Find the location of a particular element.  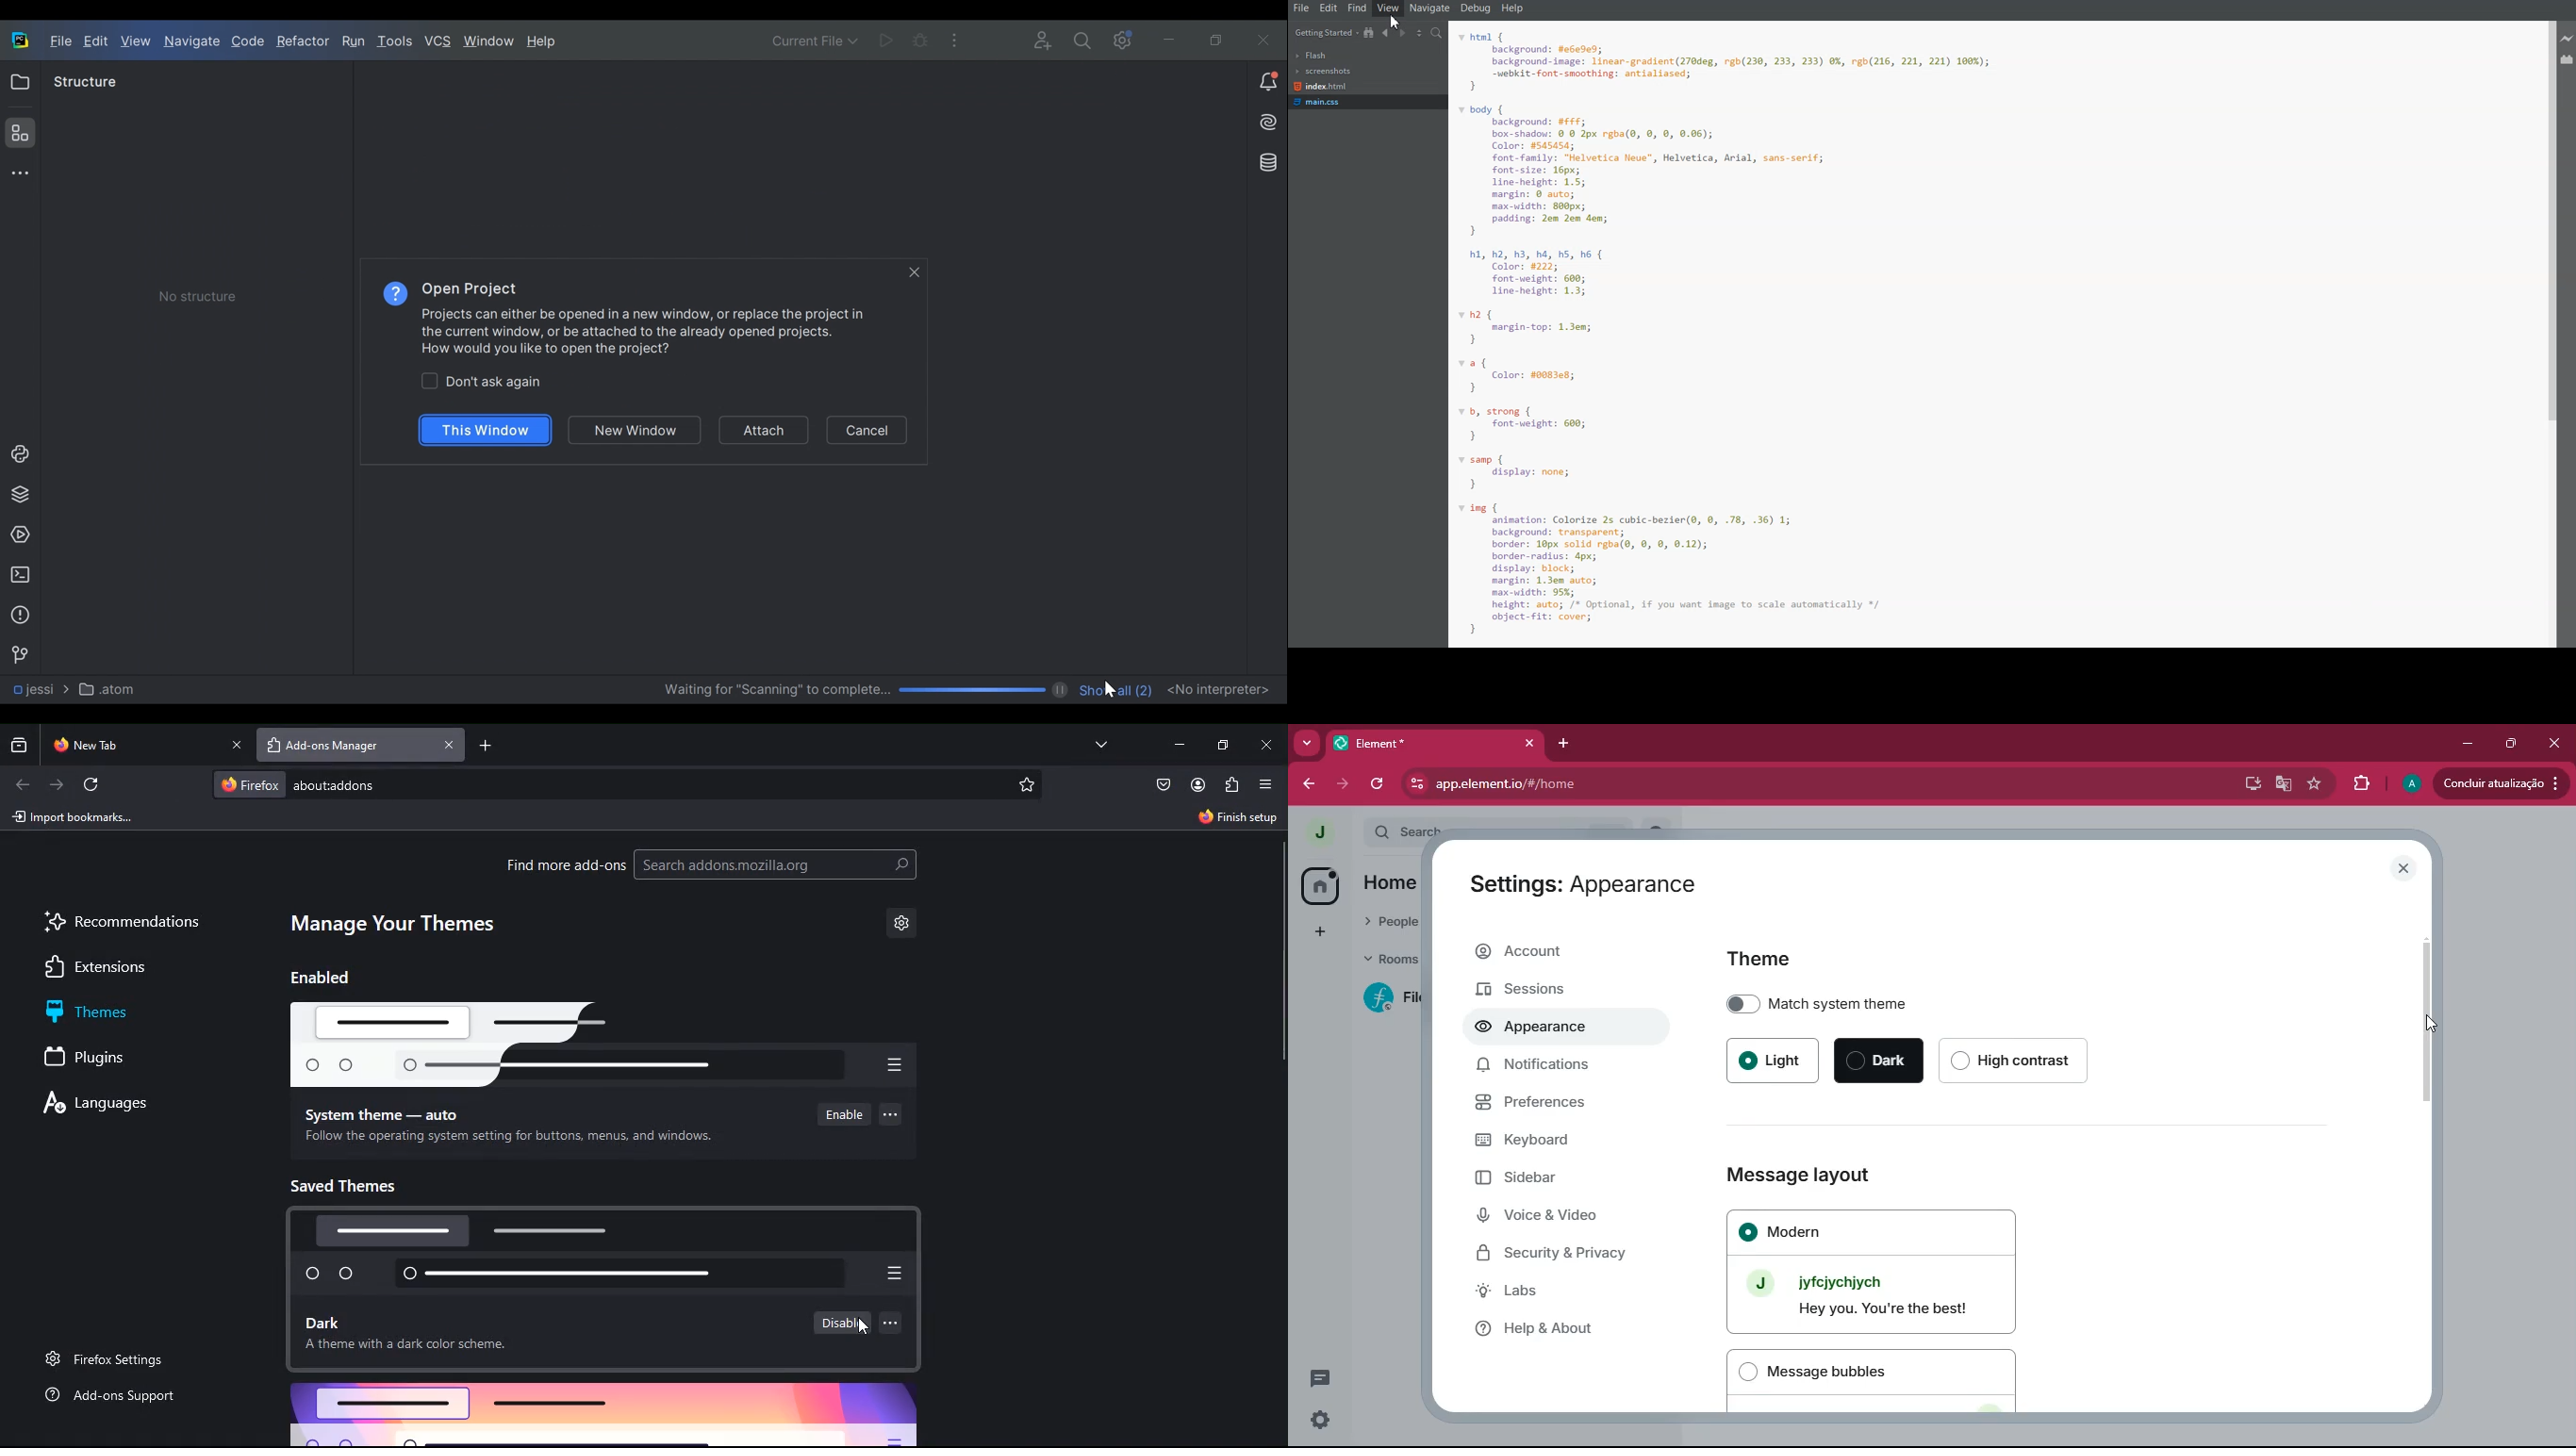

menu is located at coordinates (1264, 784).